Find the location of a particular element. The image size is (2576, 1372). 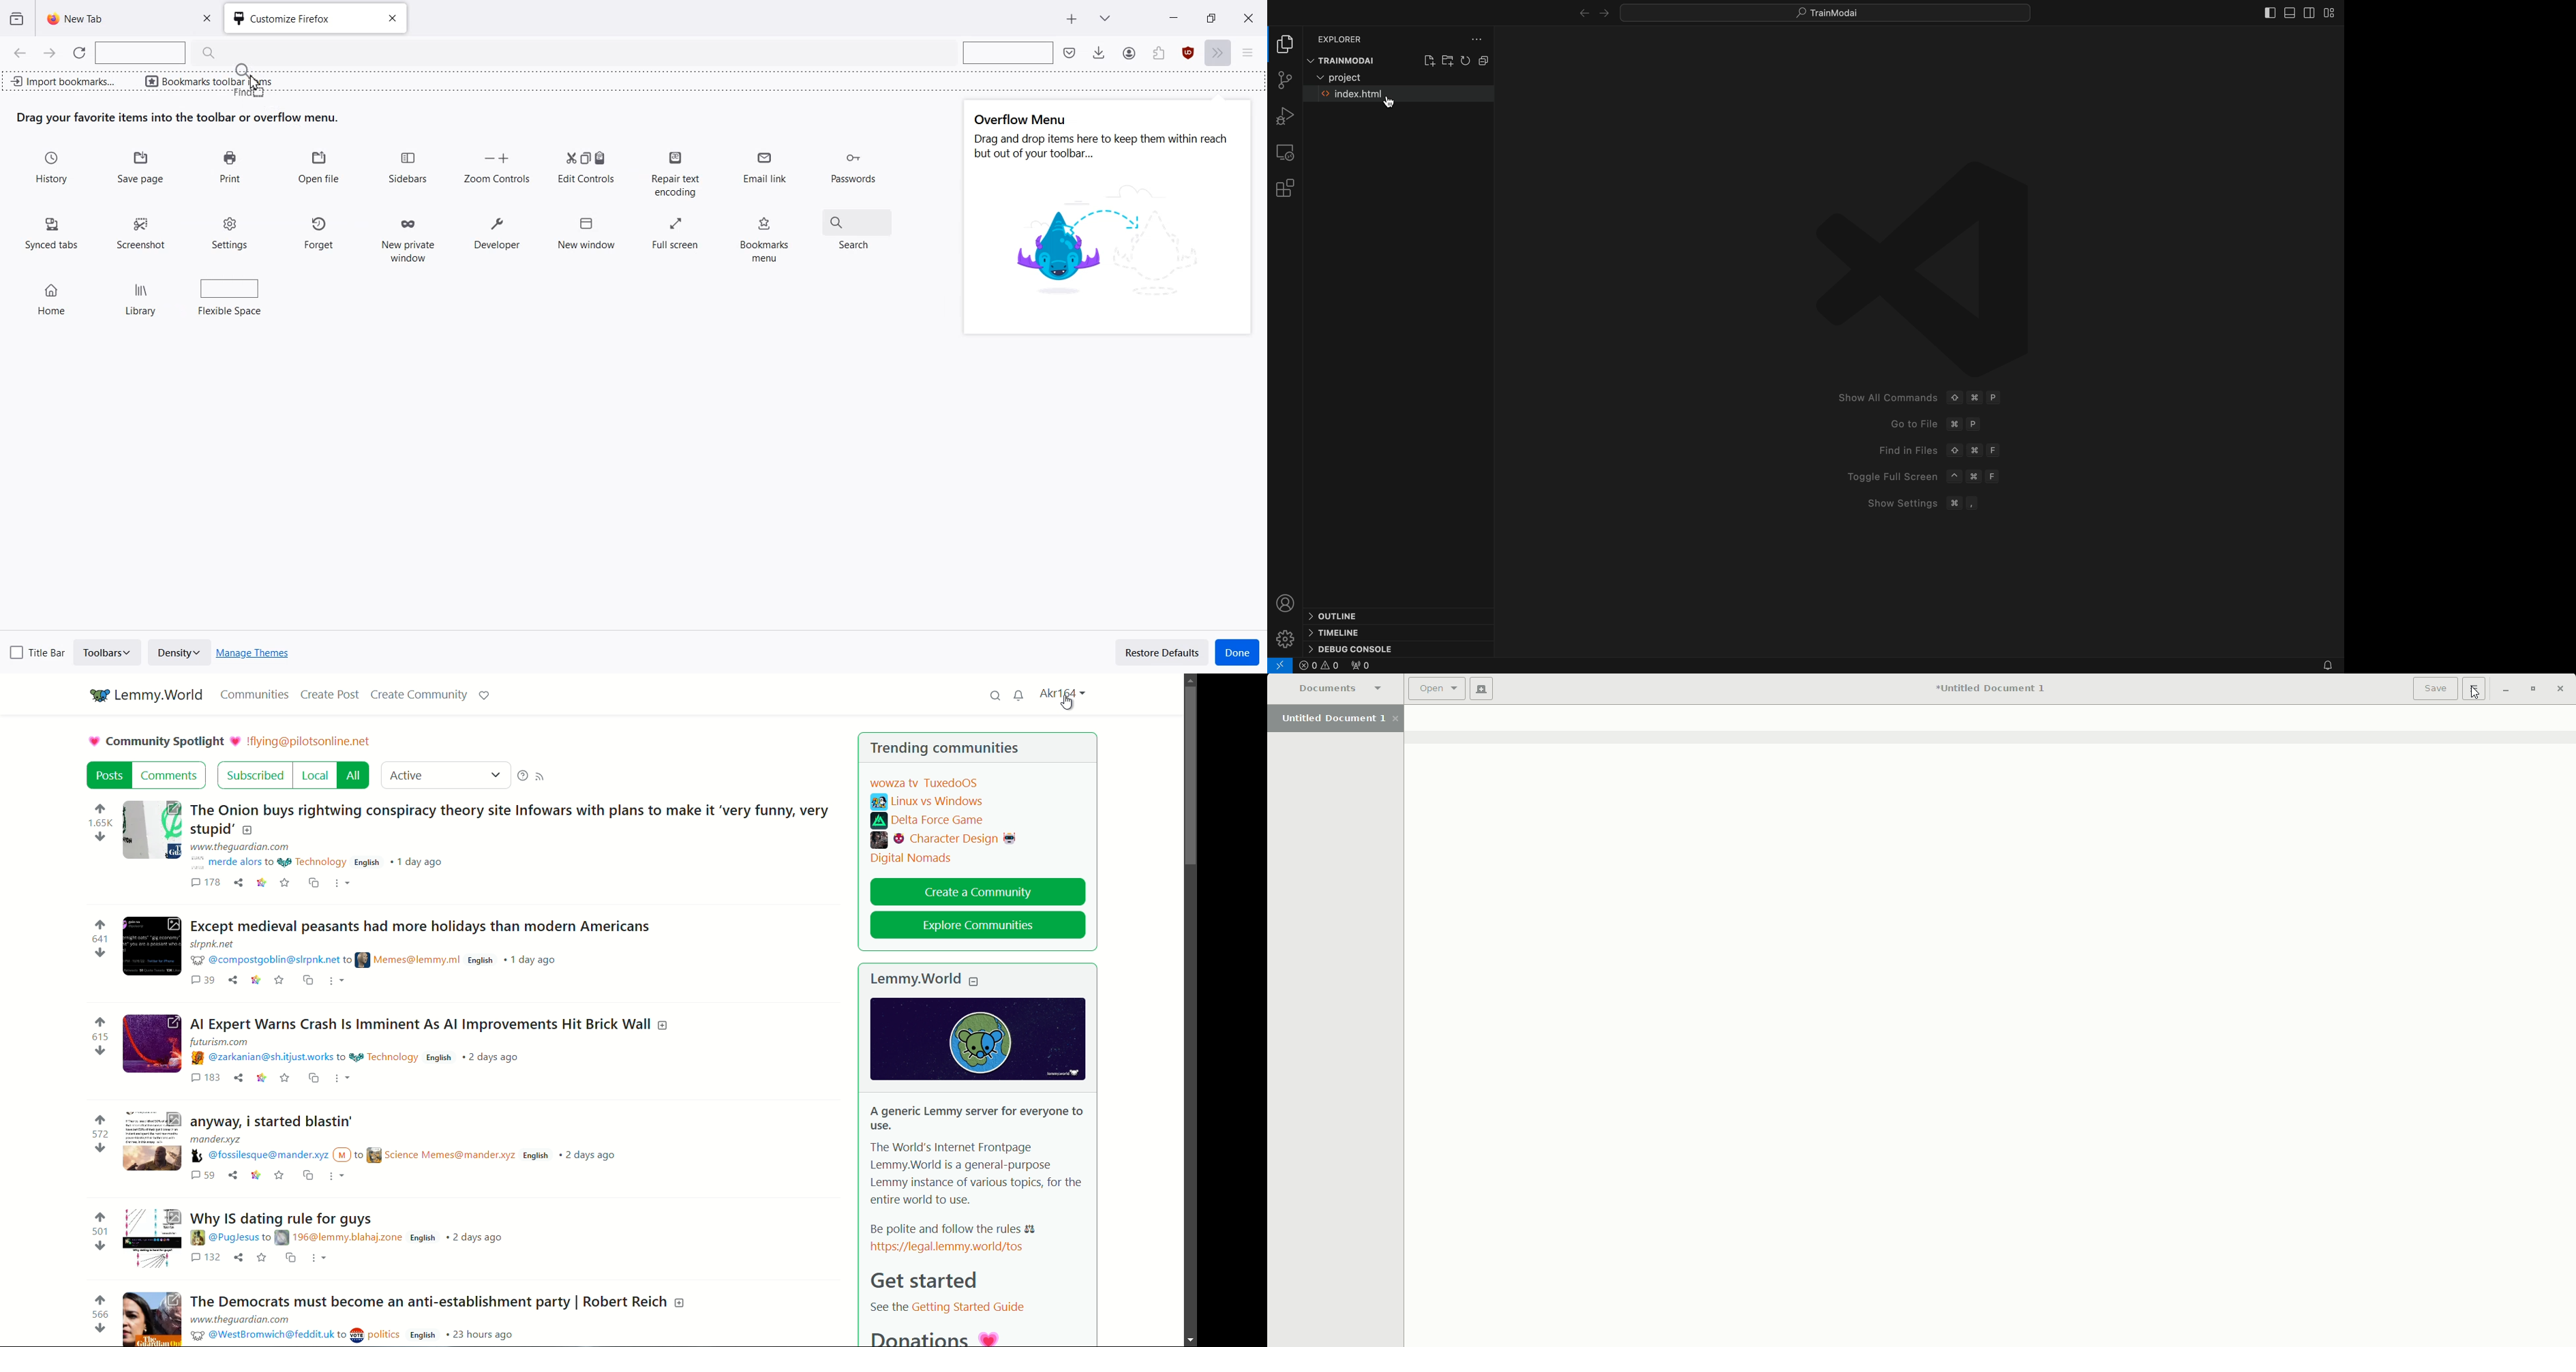

unread messages is located at coordinates (1020, 695).